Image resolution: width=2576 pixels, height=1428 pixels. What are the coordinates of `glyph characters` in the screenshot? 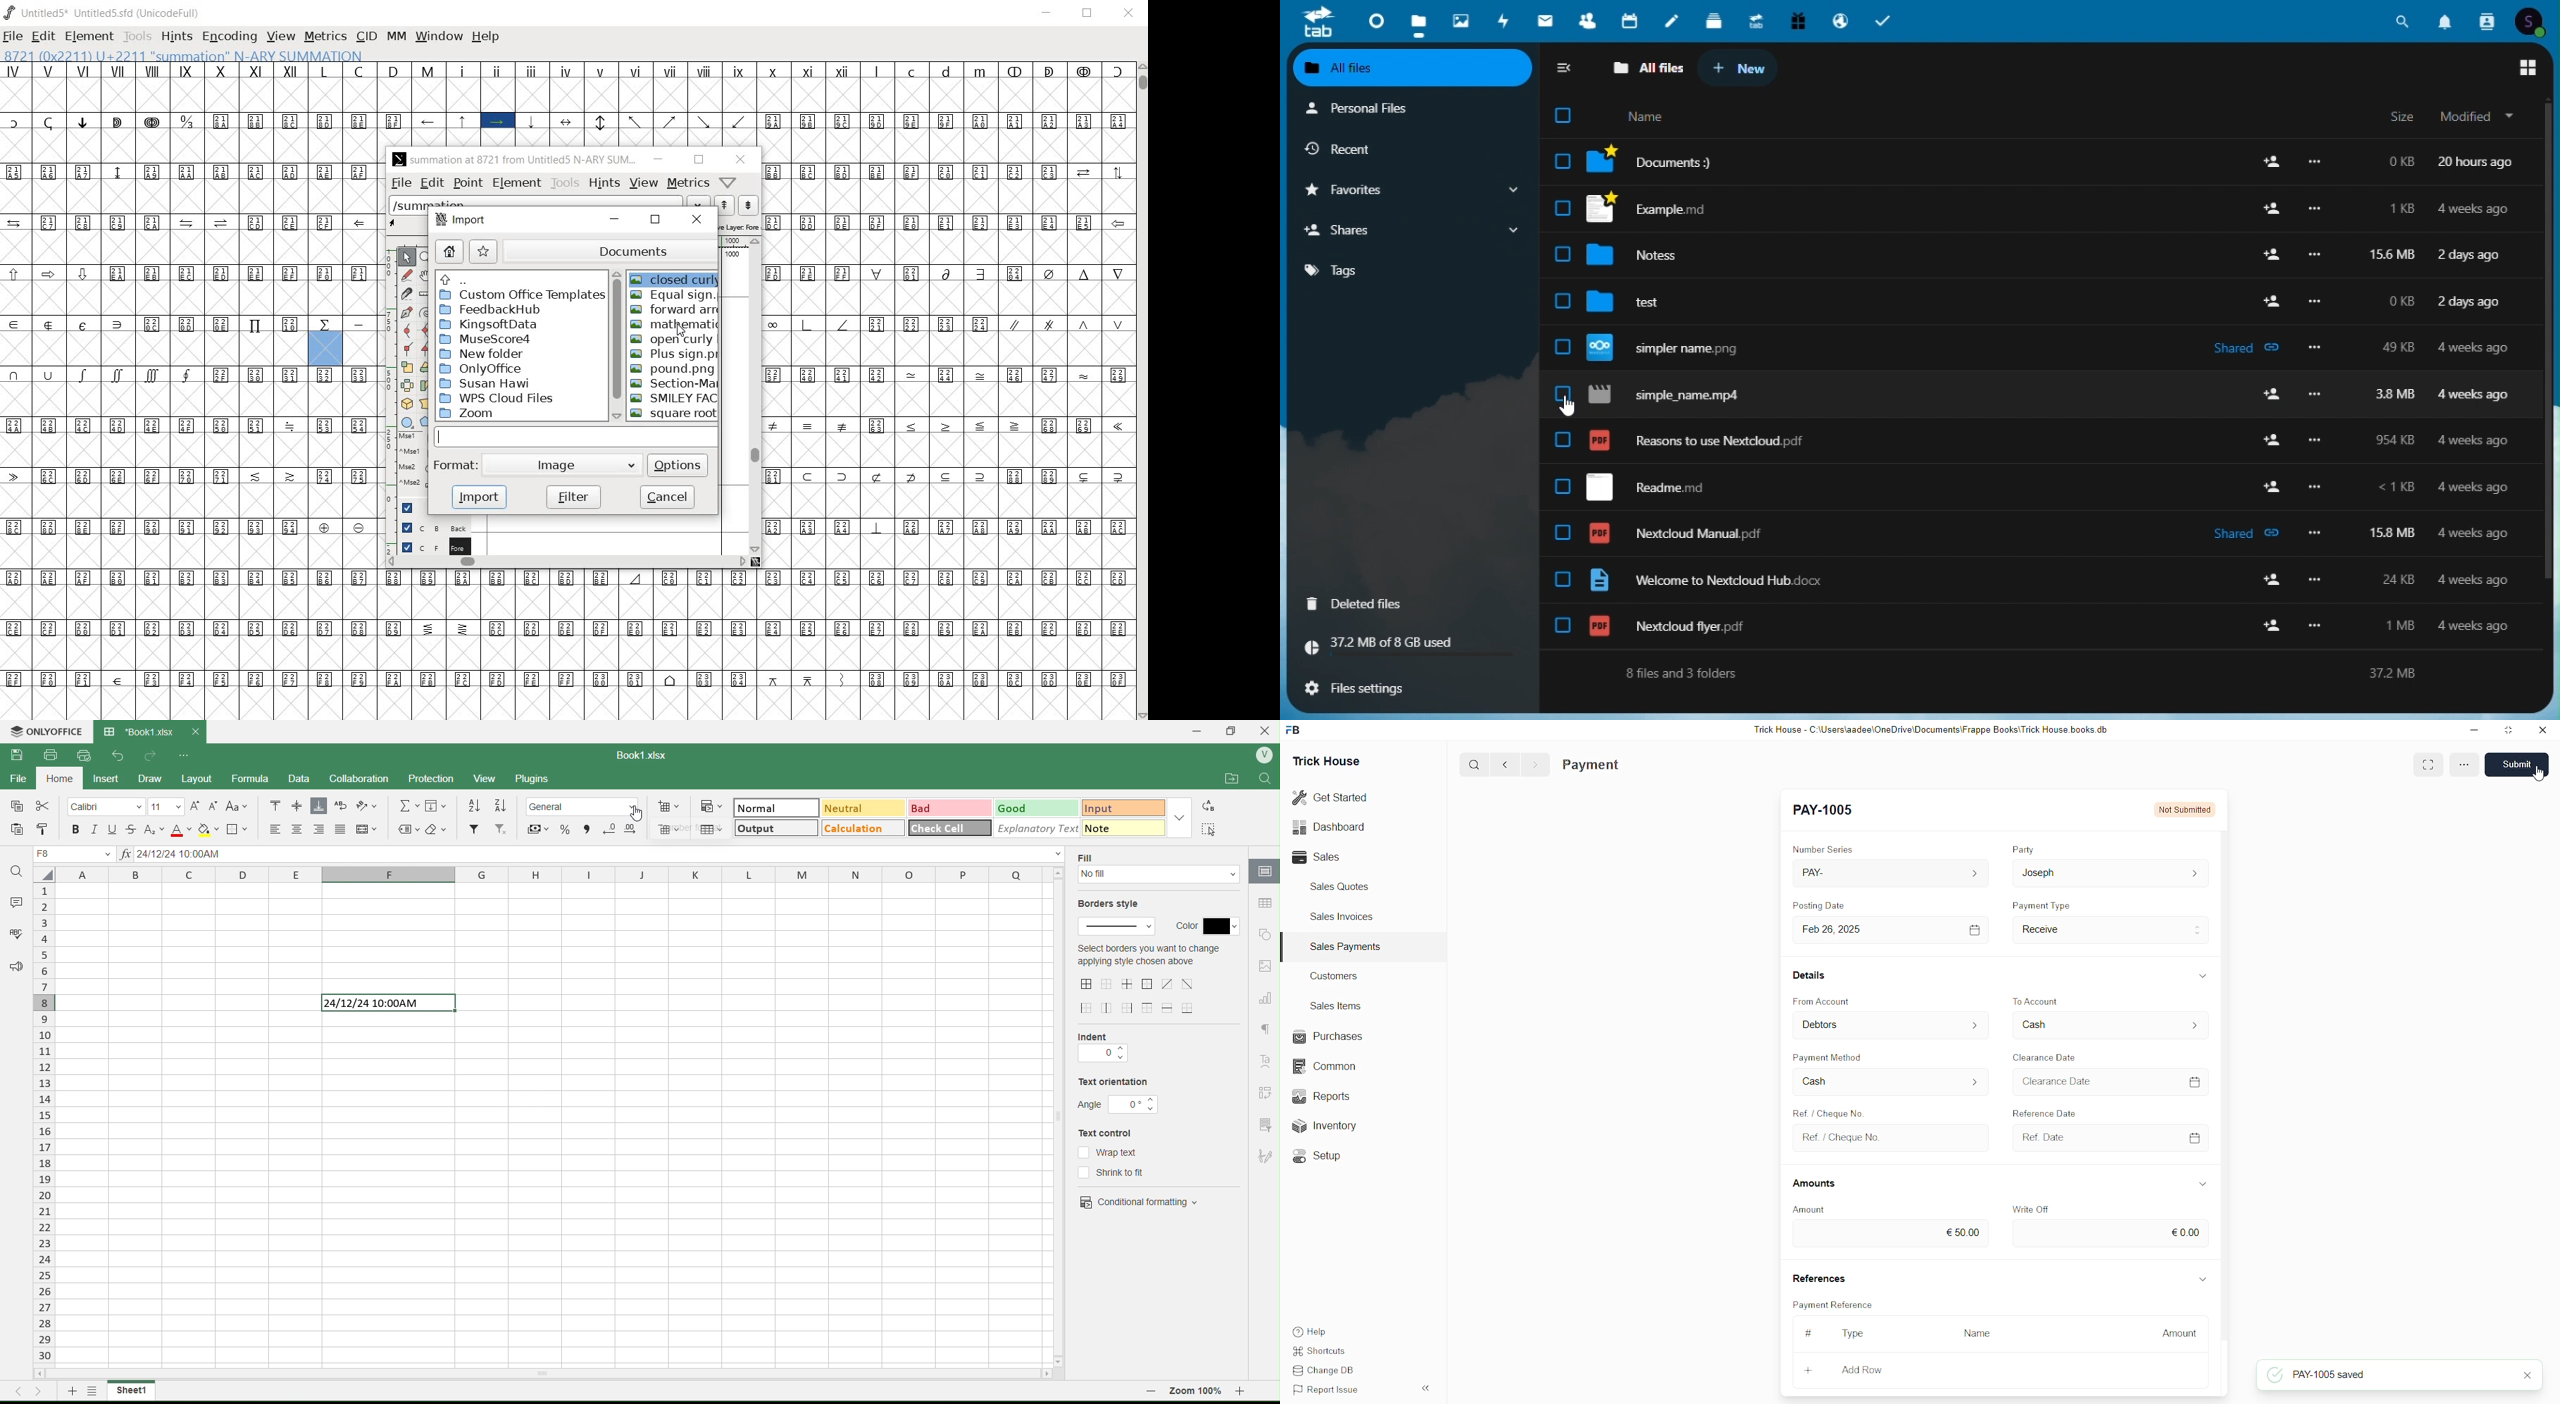 It's located at (755, 104).